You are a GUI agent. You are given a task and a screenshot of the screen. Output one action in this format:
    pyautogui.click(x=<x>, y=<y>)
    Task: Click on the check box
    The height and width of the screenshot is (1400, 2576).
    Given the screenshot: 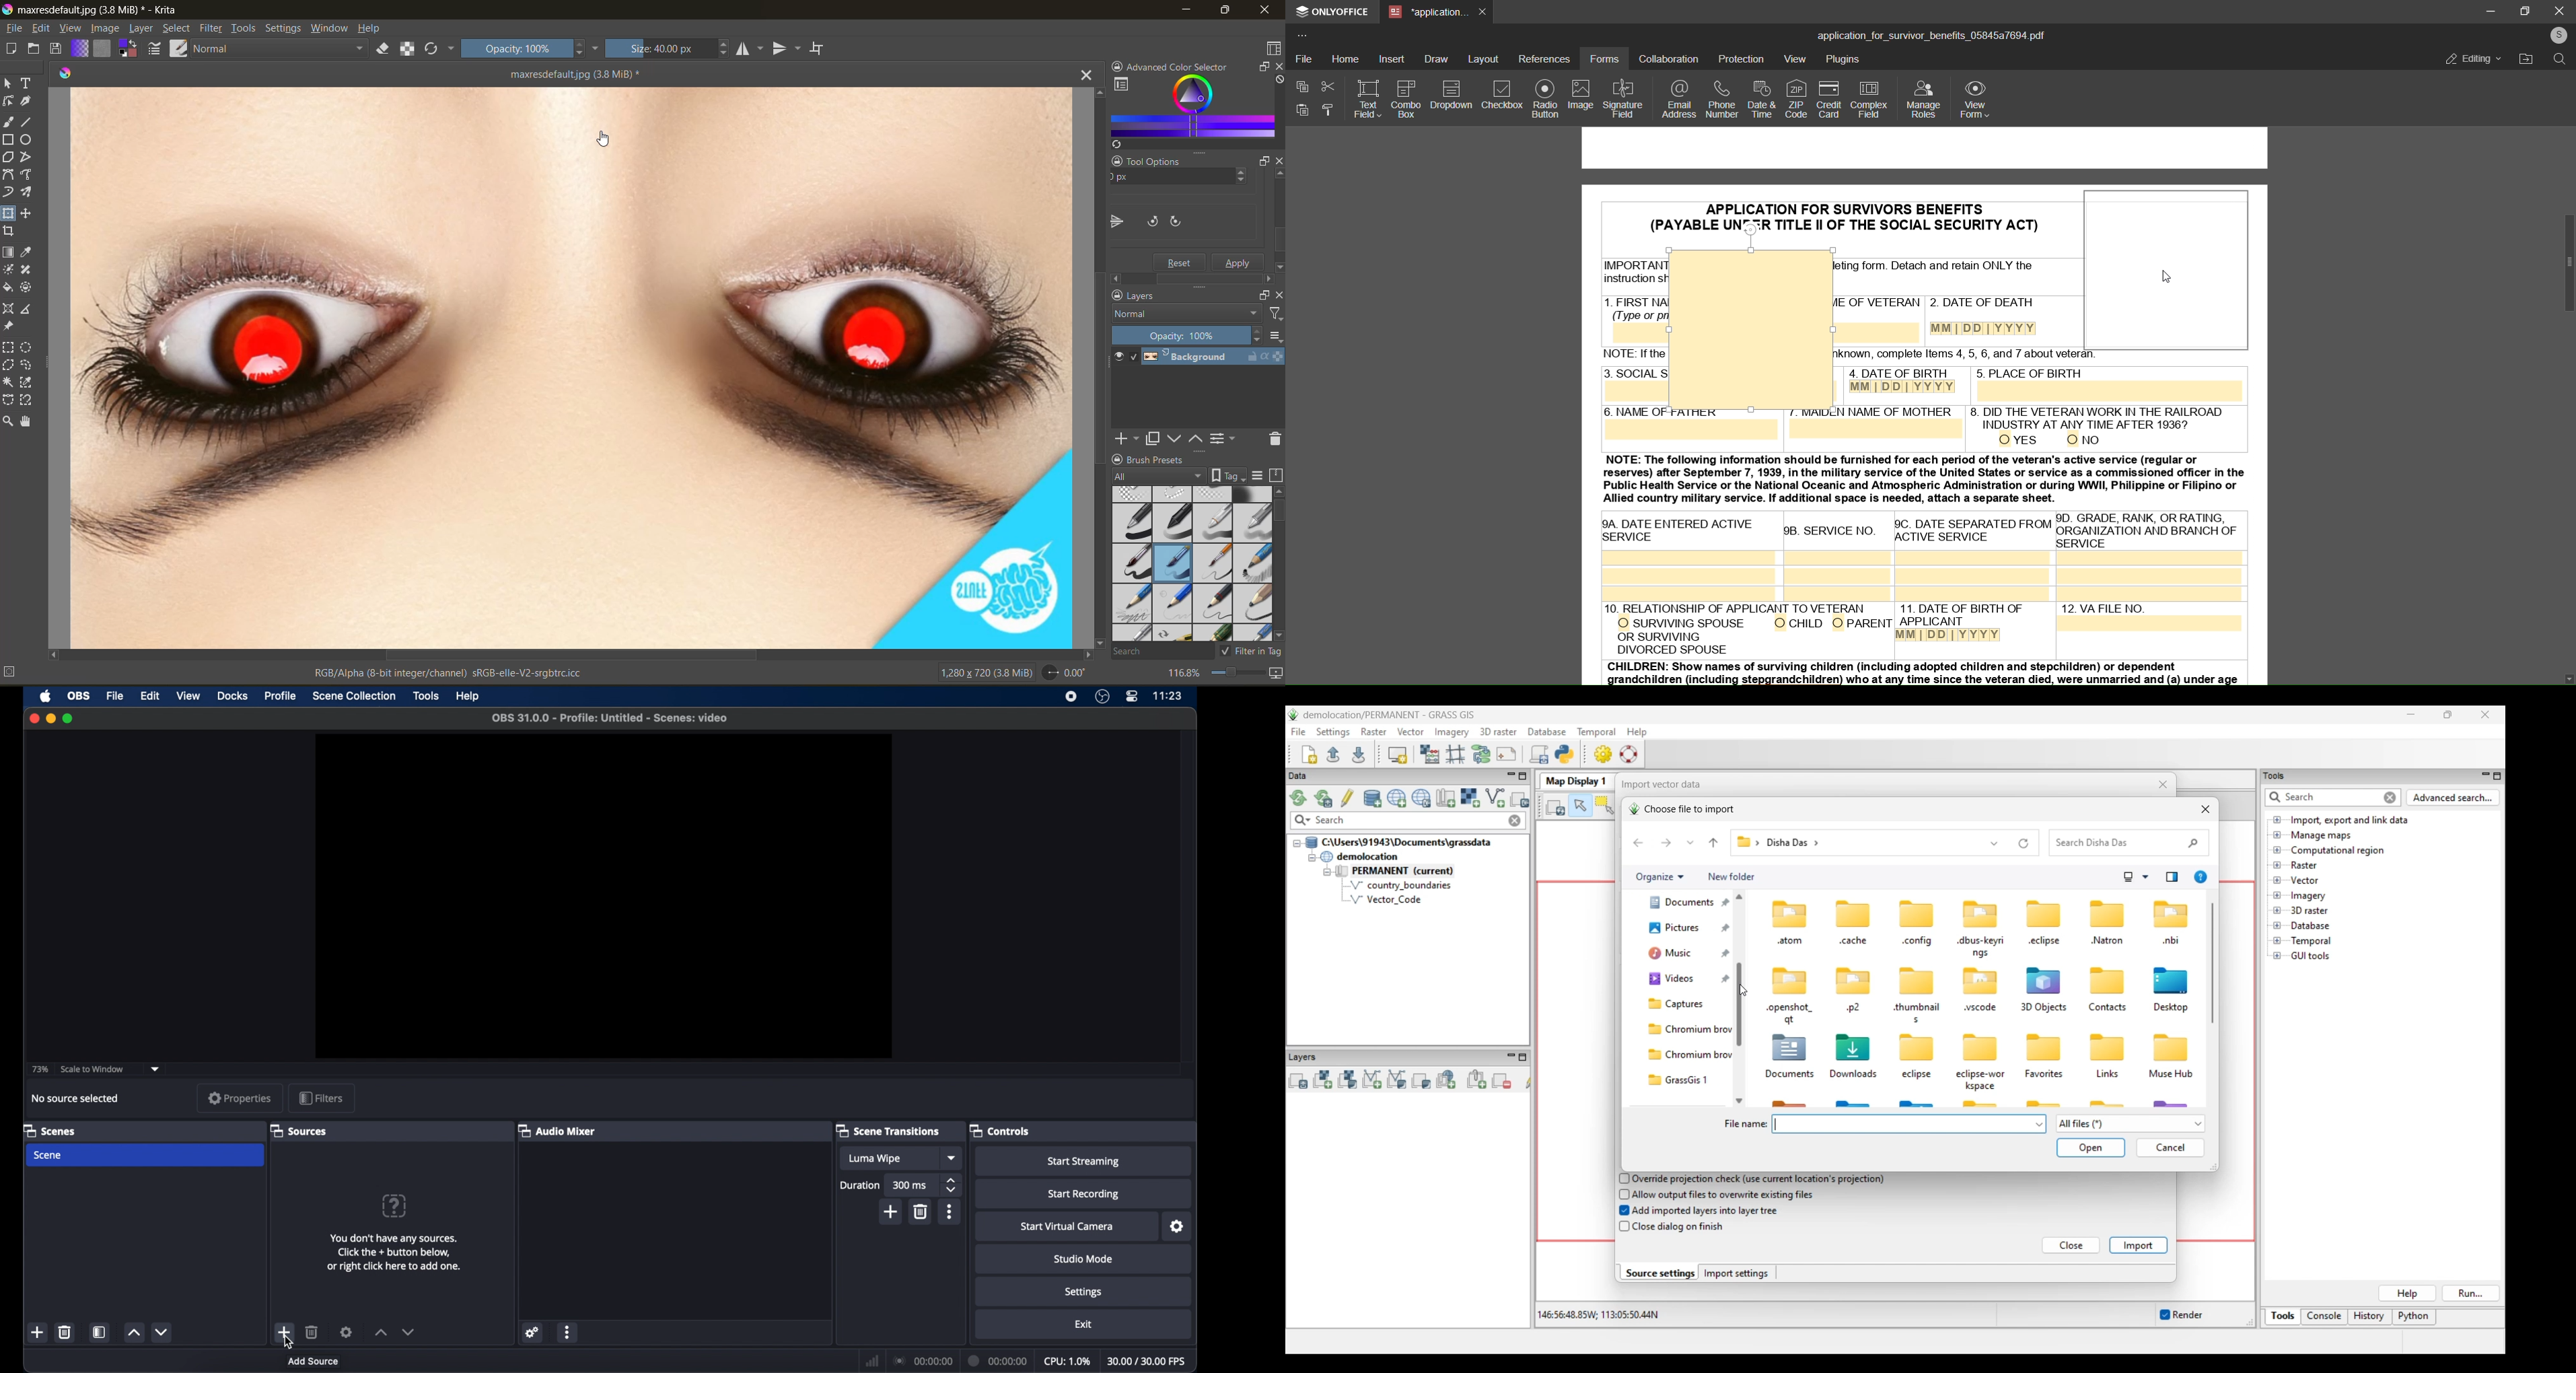 What is the action you would take?
    pyautogui.click(x=1502, y=97)
    